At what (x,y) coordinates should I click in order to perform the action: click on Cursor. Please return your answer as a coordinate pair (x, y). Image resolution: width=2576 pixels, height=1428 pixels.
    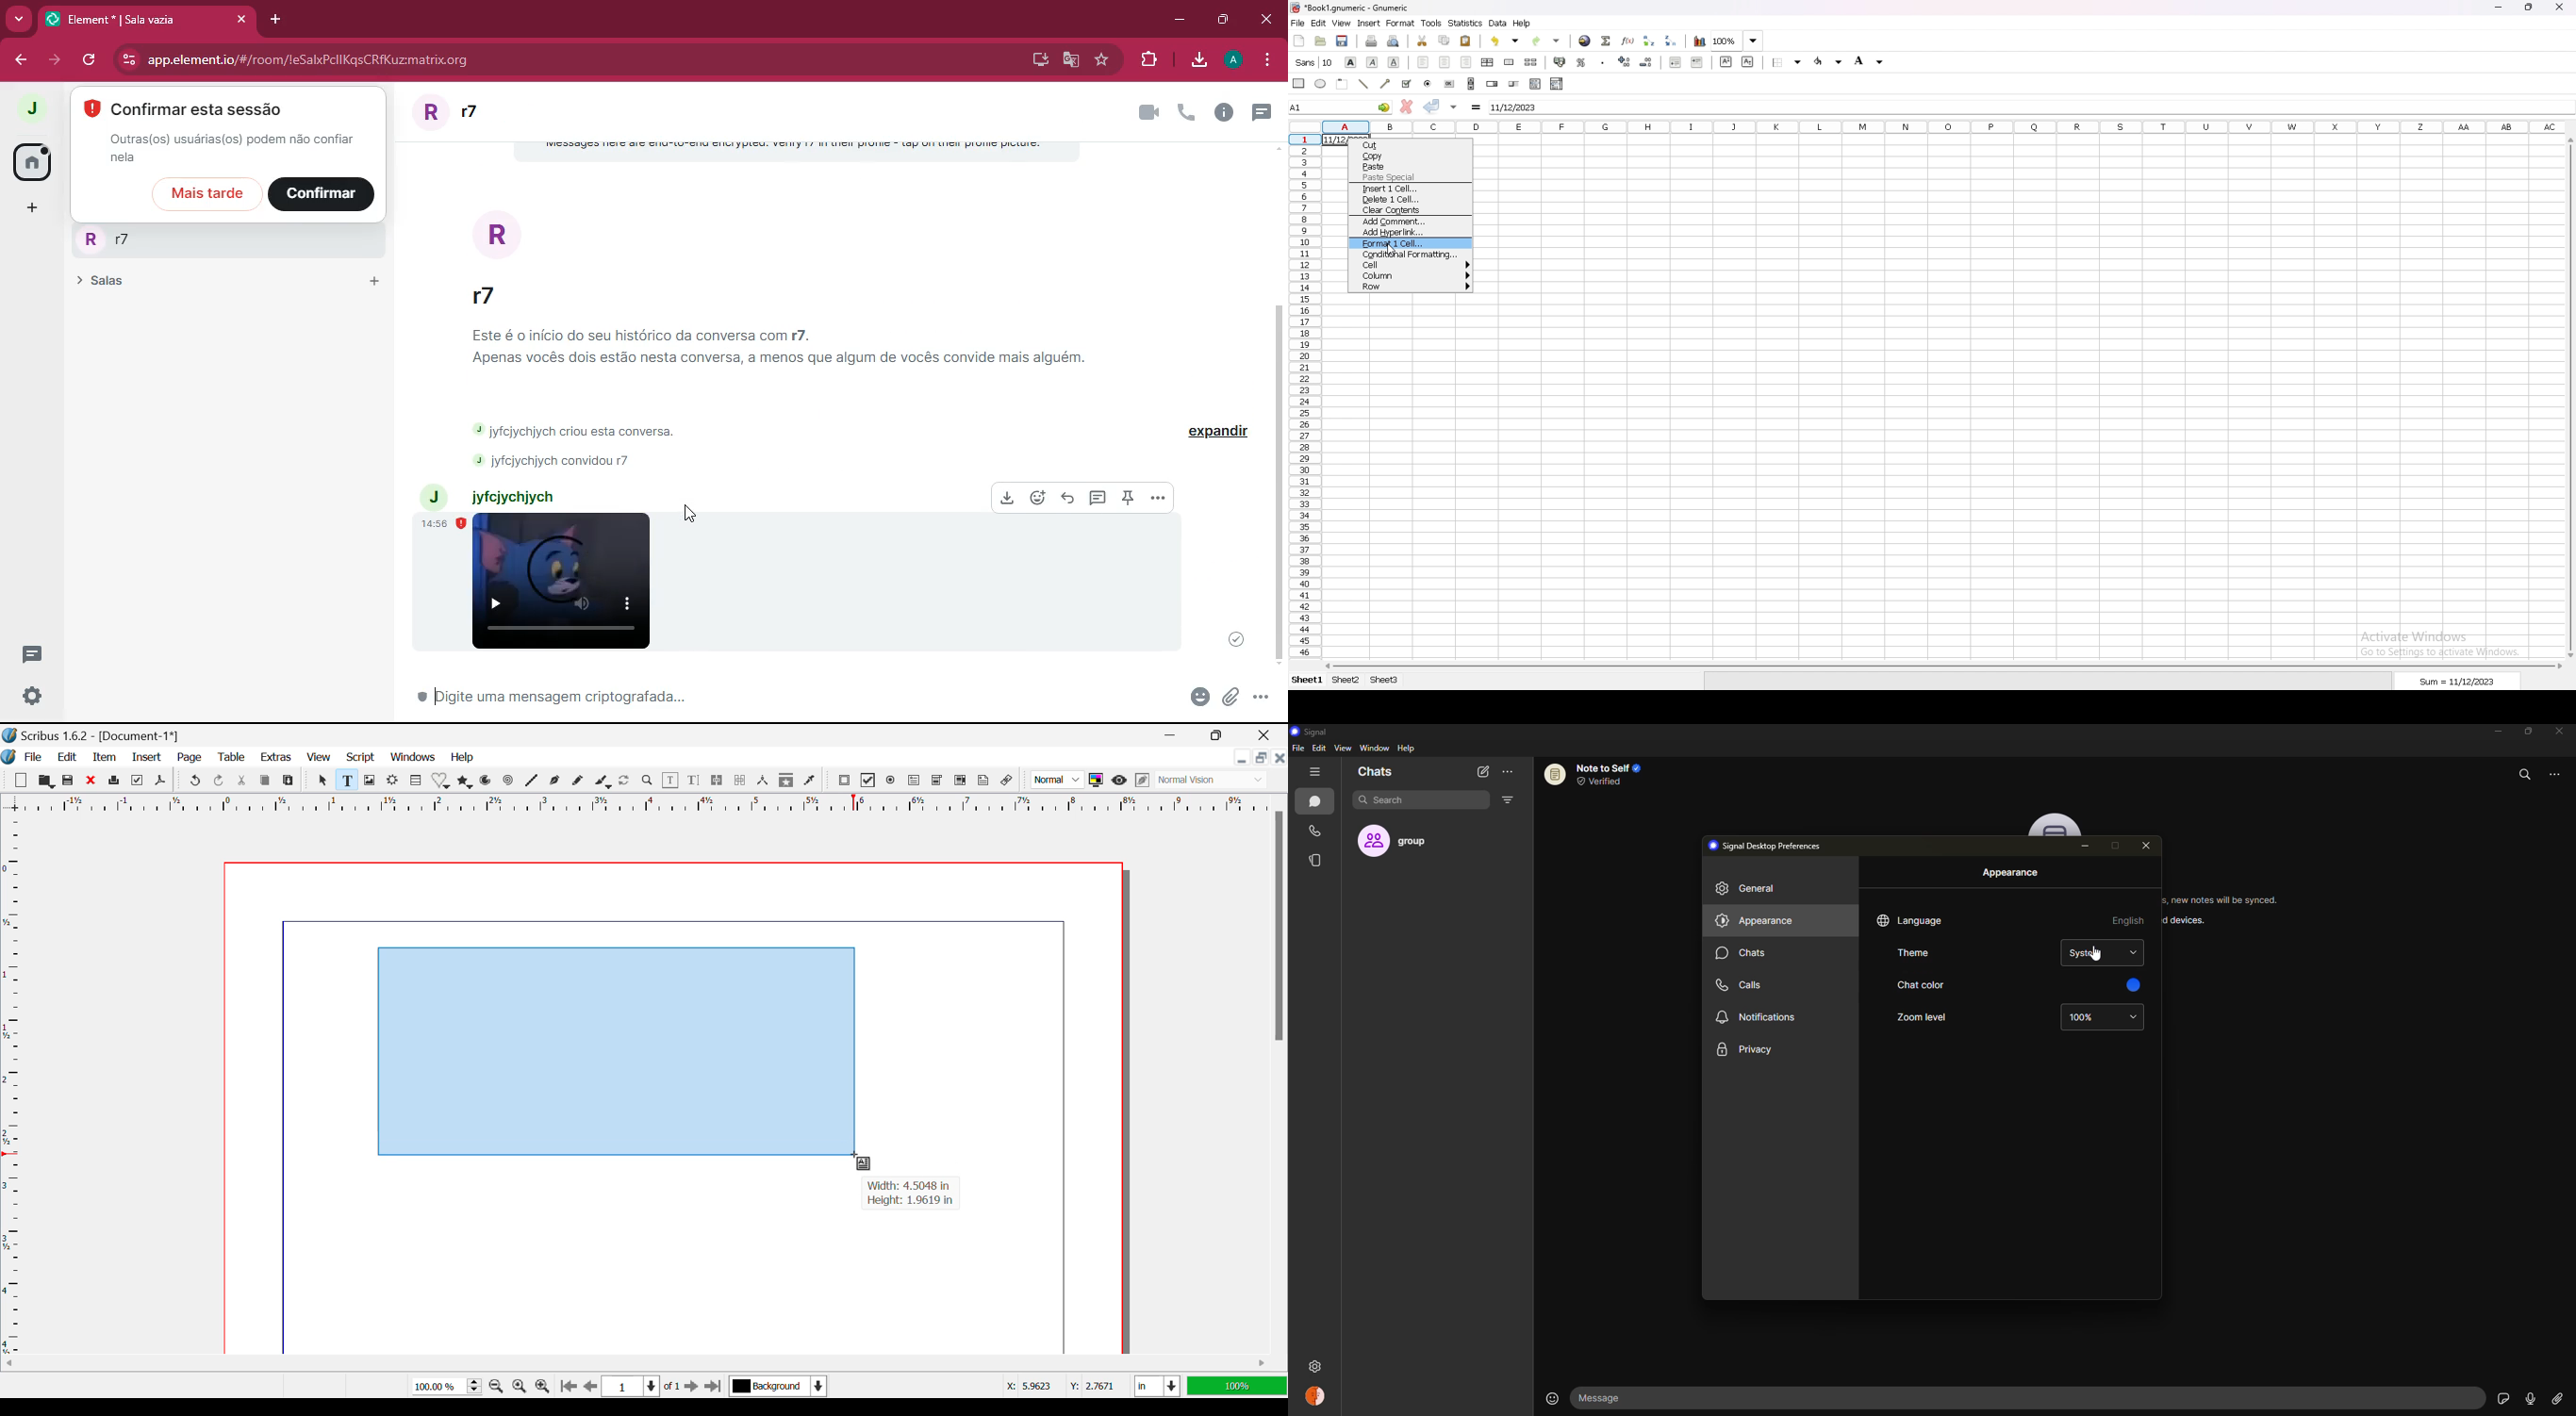
    Looking at the image, I should click on (859, 1161).